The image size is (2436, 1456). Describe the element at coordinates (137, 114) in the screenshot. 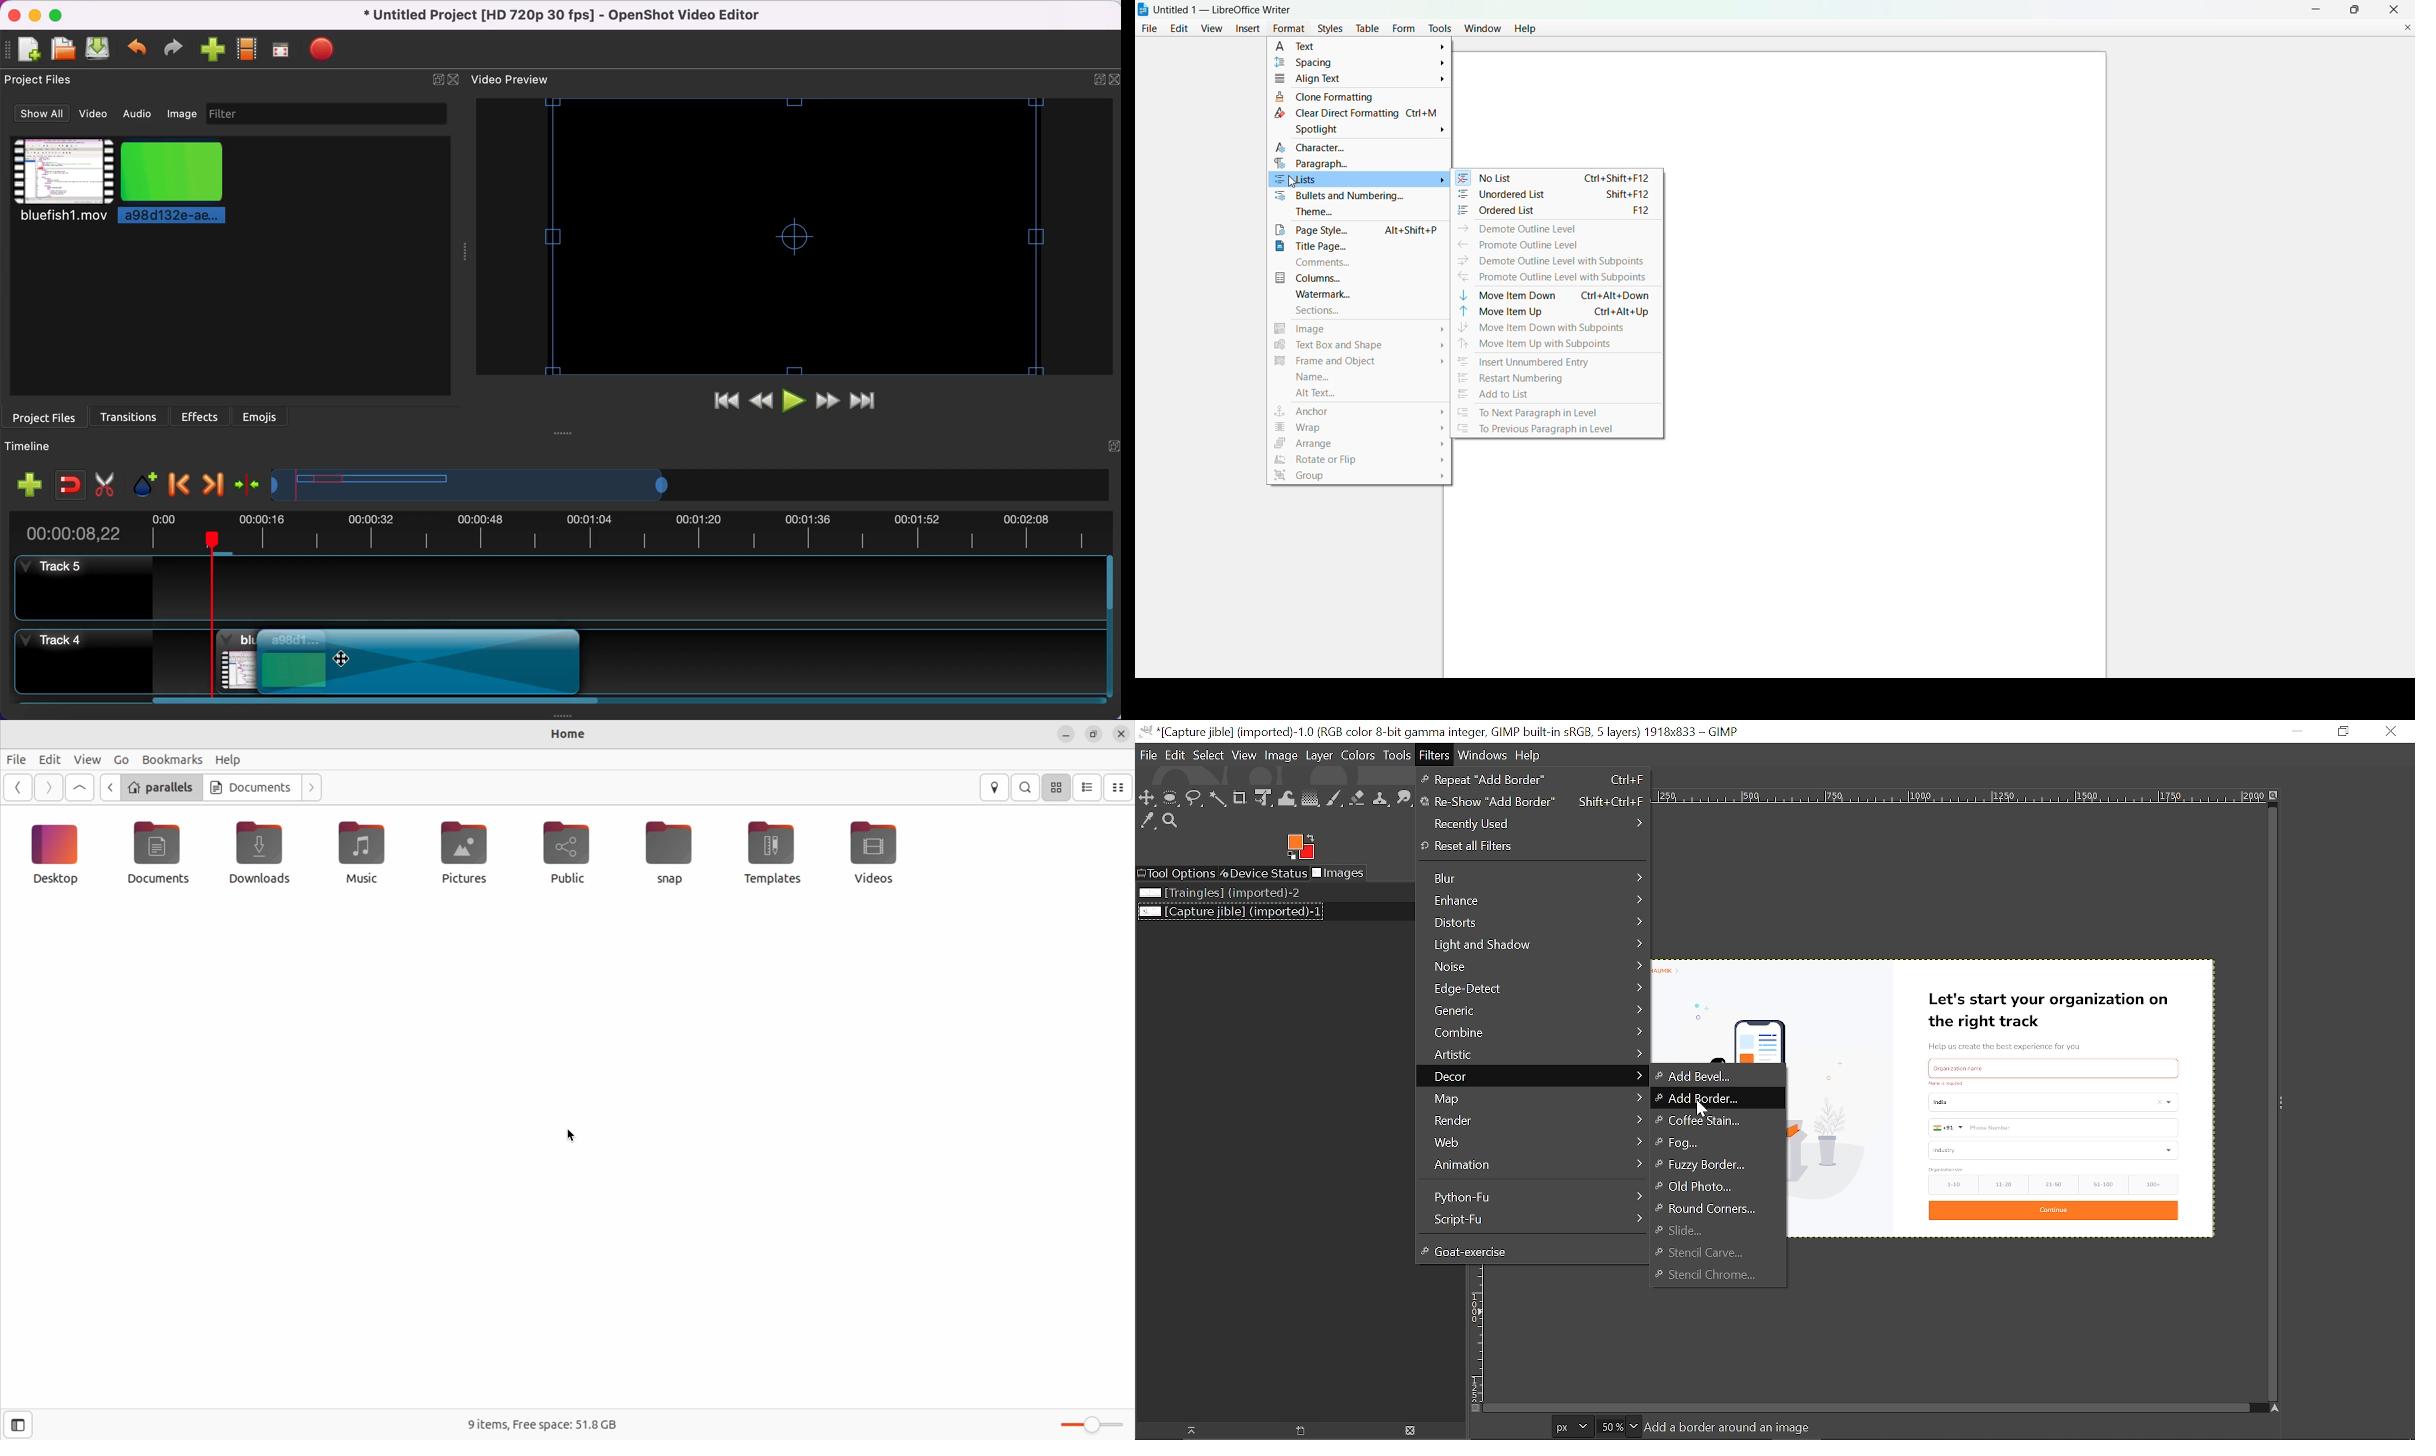

I see `audio` at that location.